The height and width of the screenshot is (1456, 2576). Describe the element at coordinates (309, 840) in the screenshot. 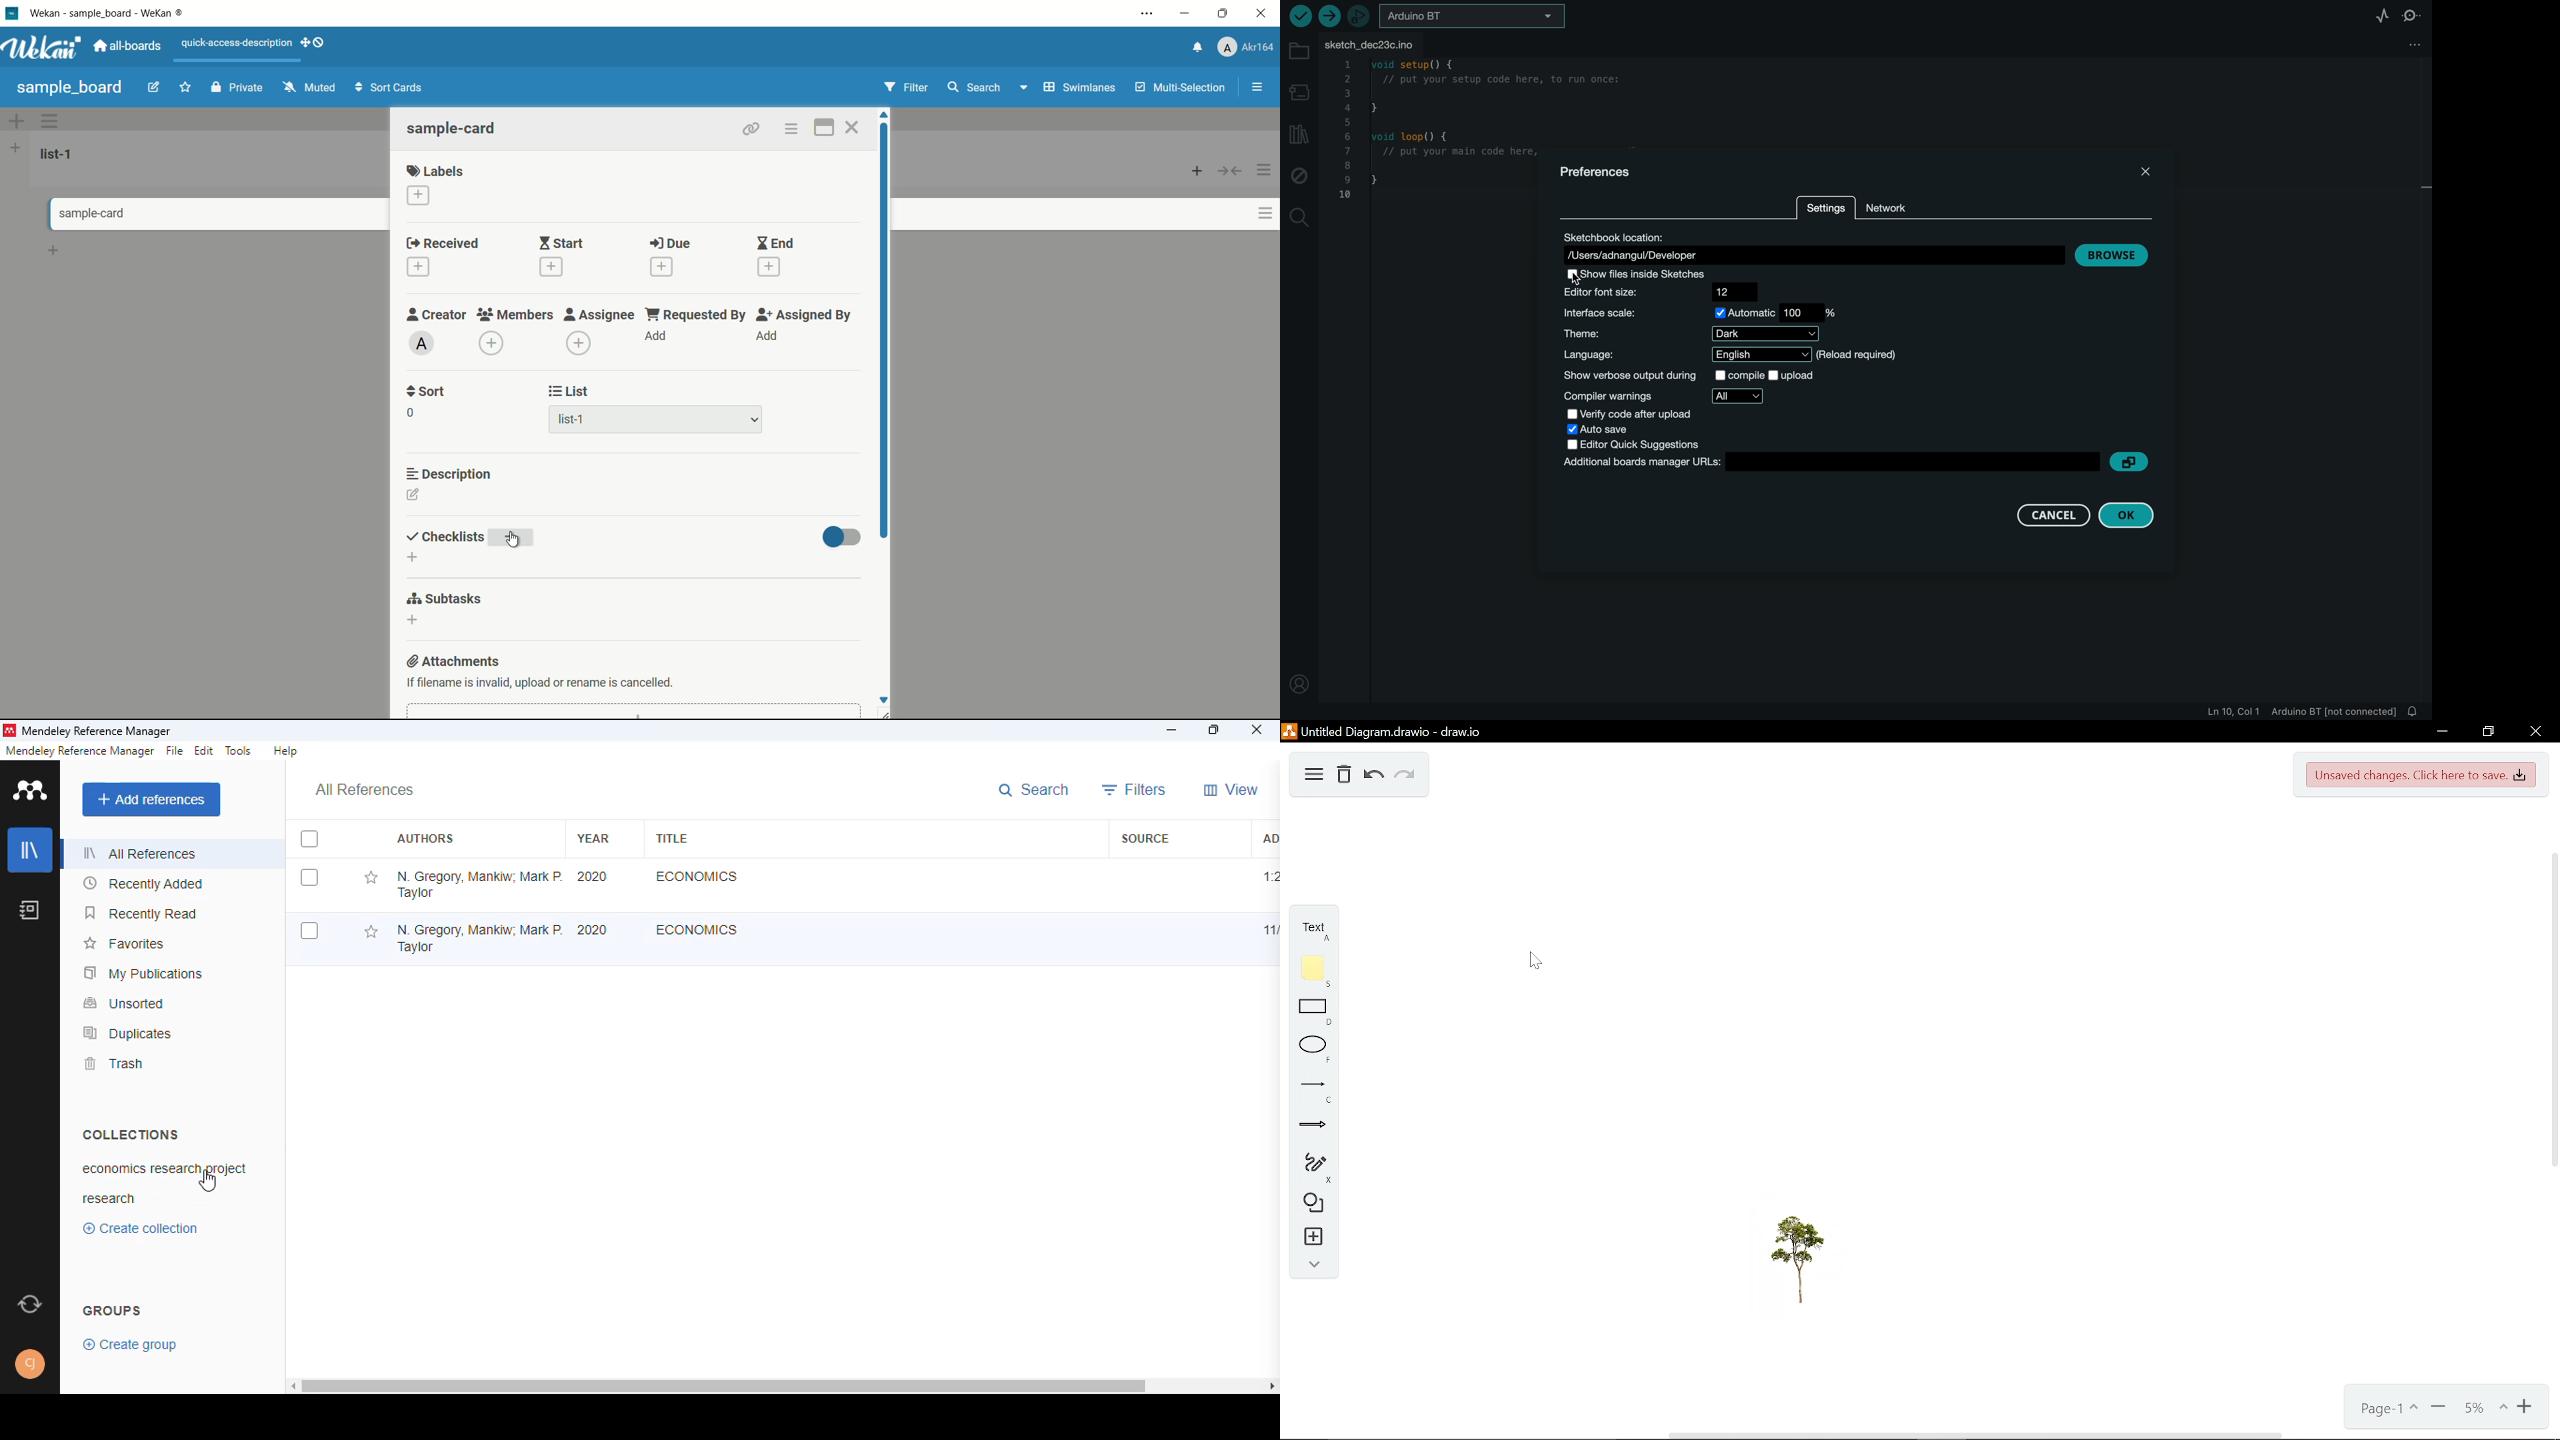

I see `select` at that location.